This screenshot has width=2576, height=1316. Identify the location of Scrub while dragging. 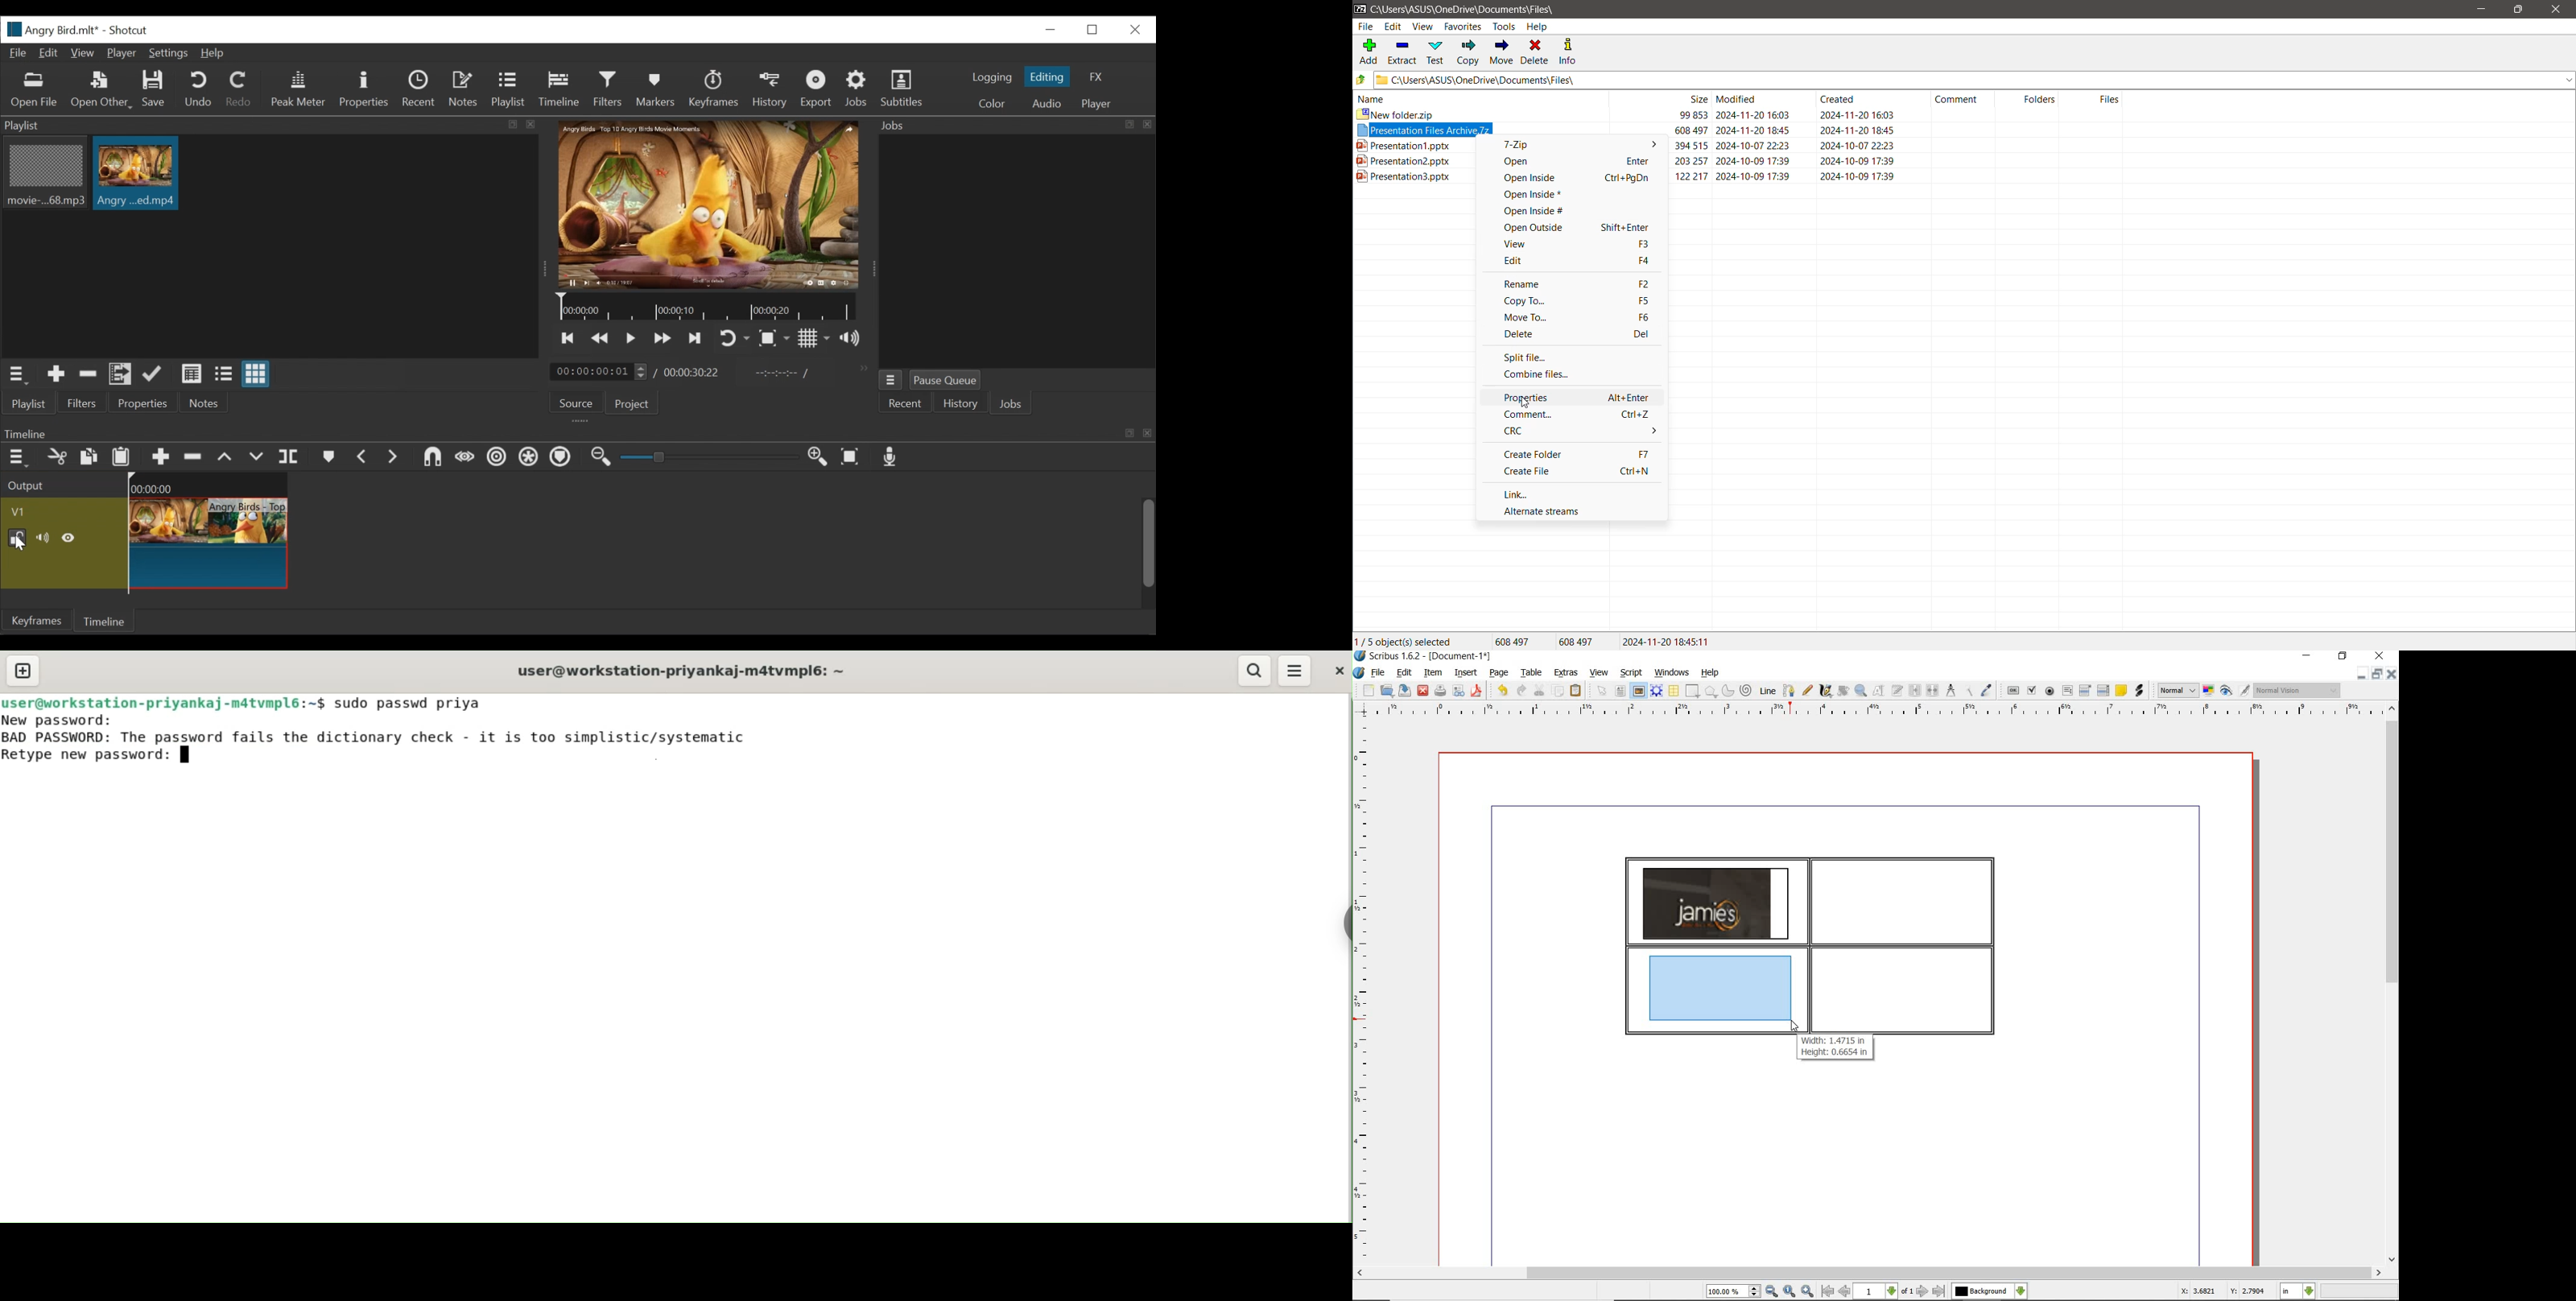
(464, 459).